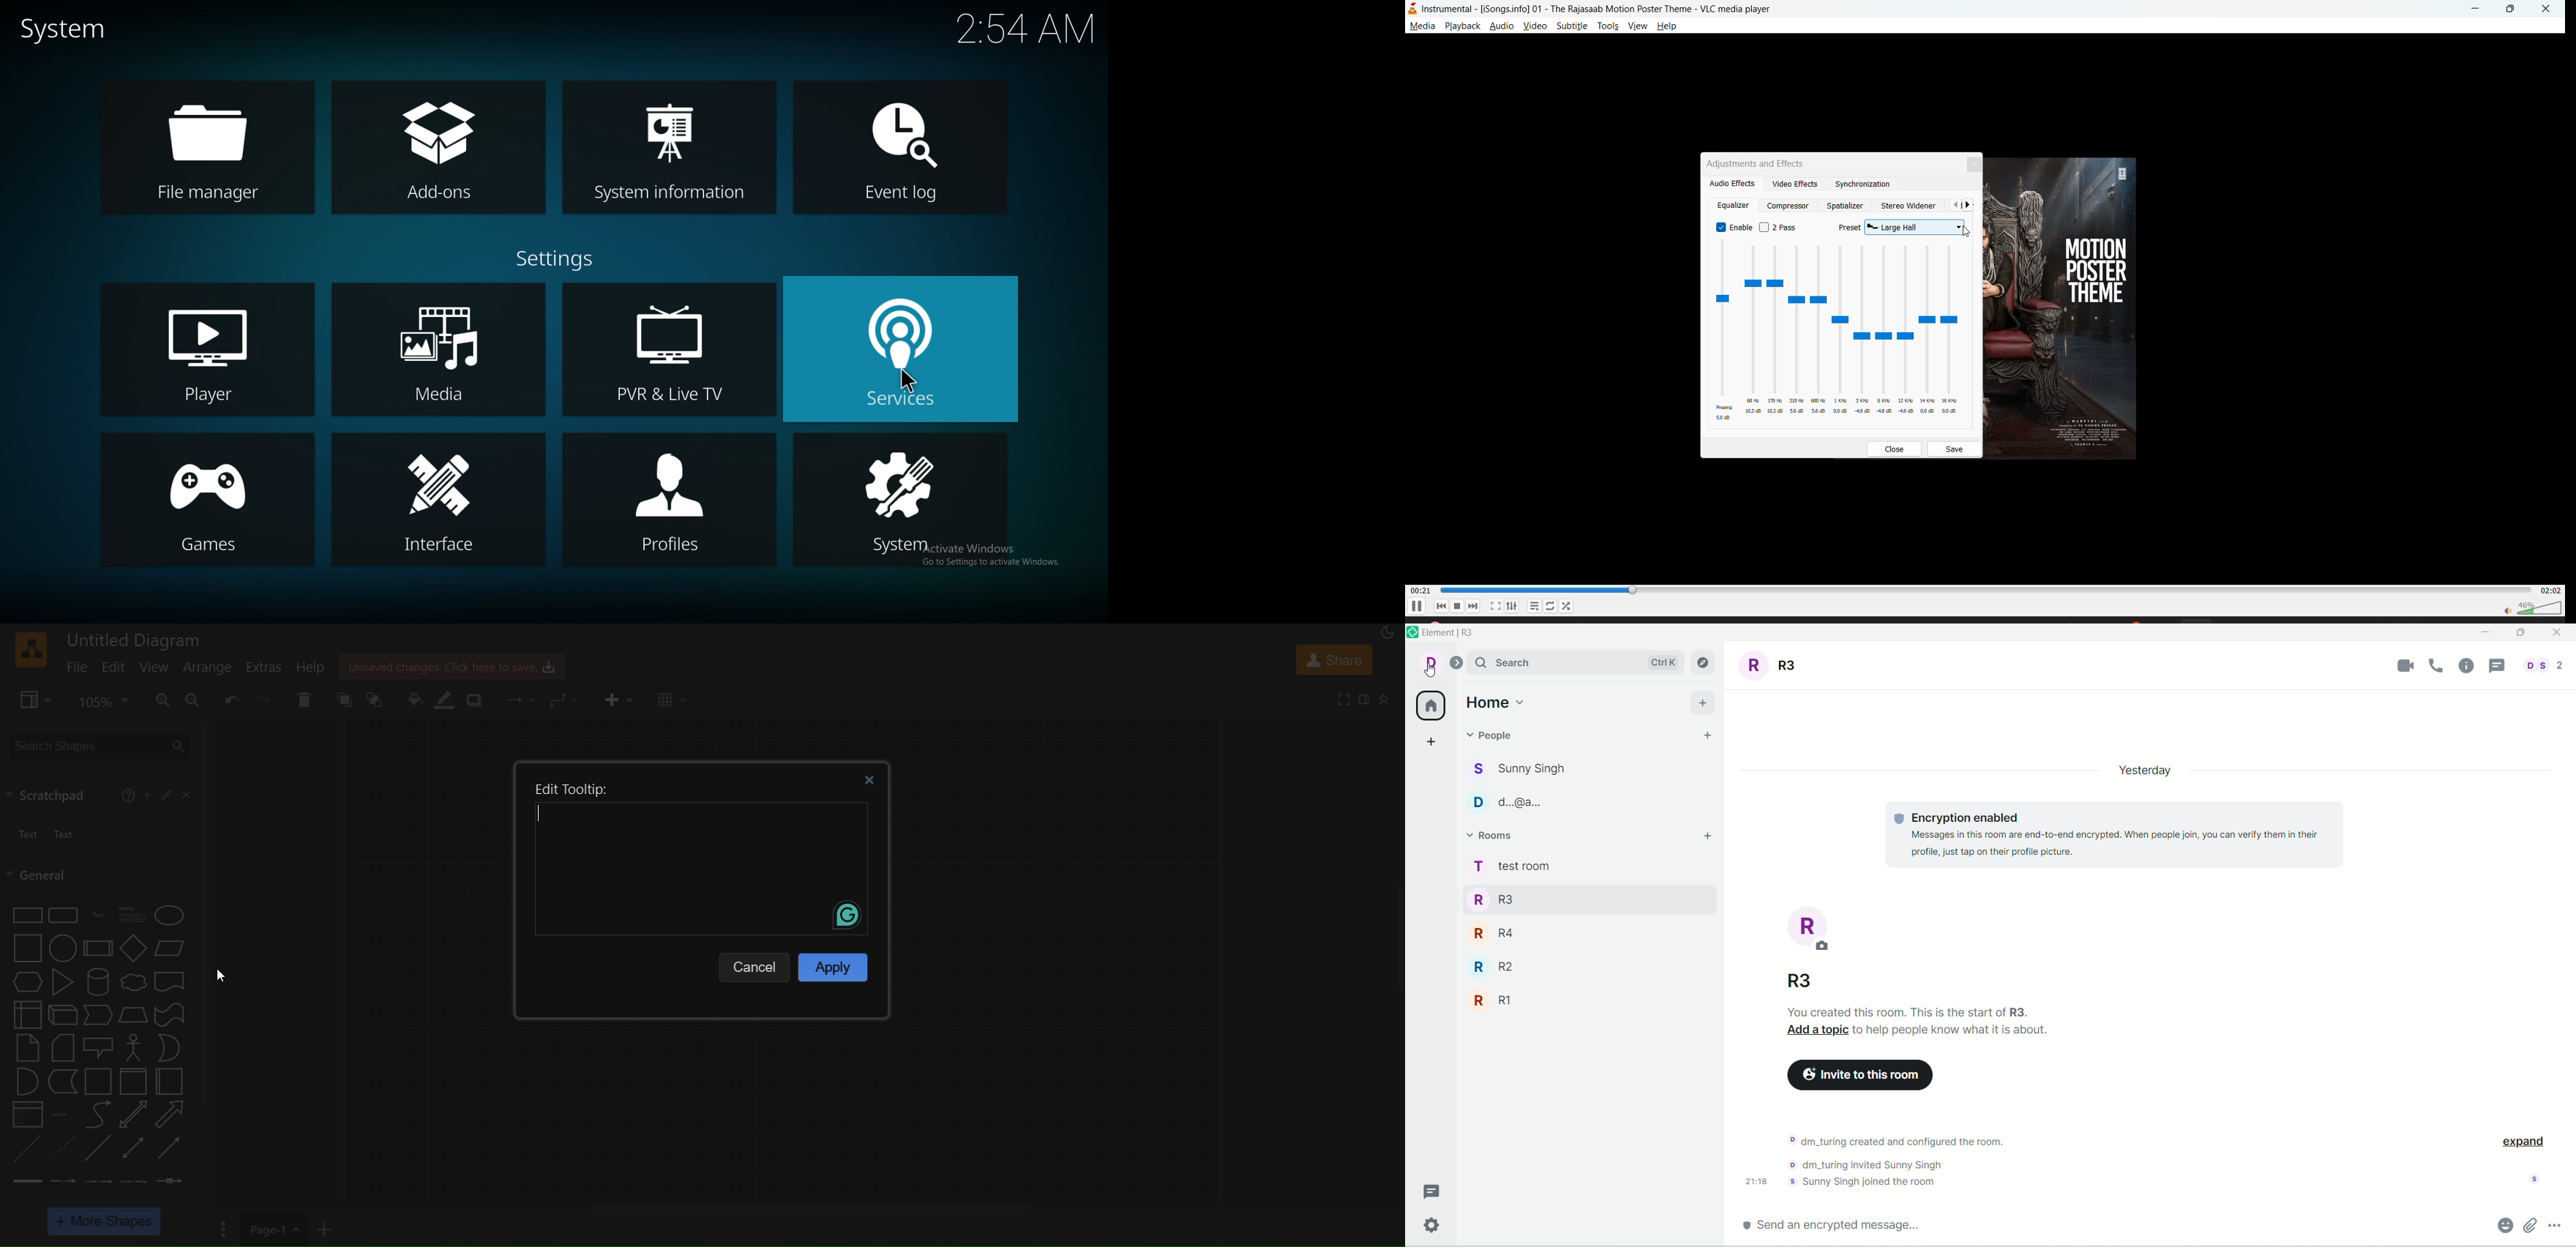 The height and width of the screenshot is (1260, 2576). I want to click on file manager, so click(215, 145).